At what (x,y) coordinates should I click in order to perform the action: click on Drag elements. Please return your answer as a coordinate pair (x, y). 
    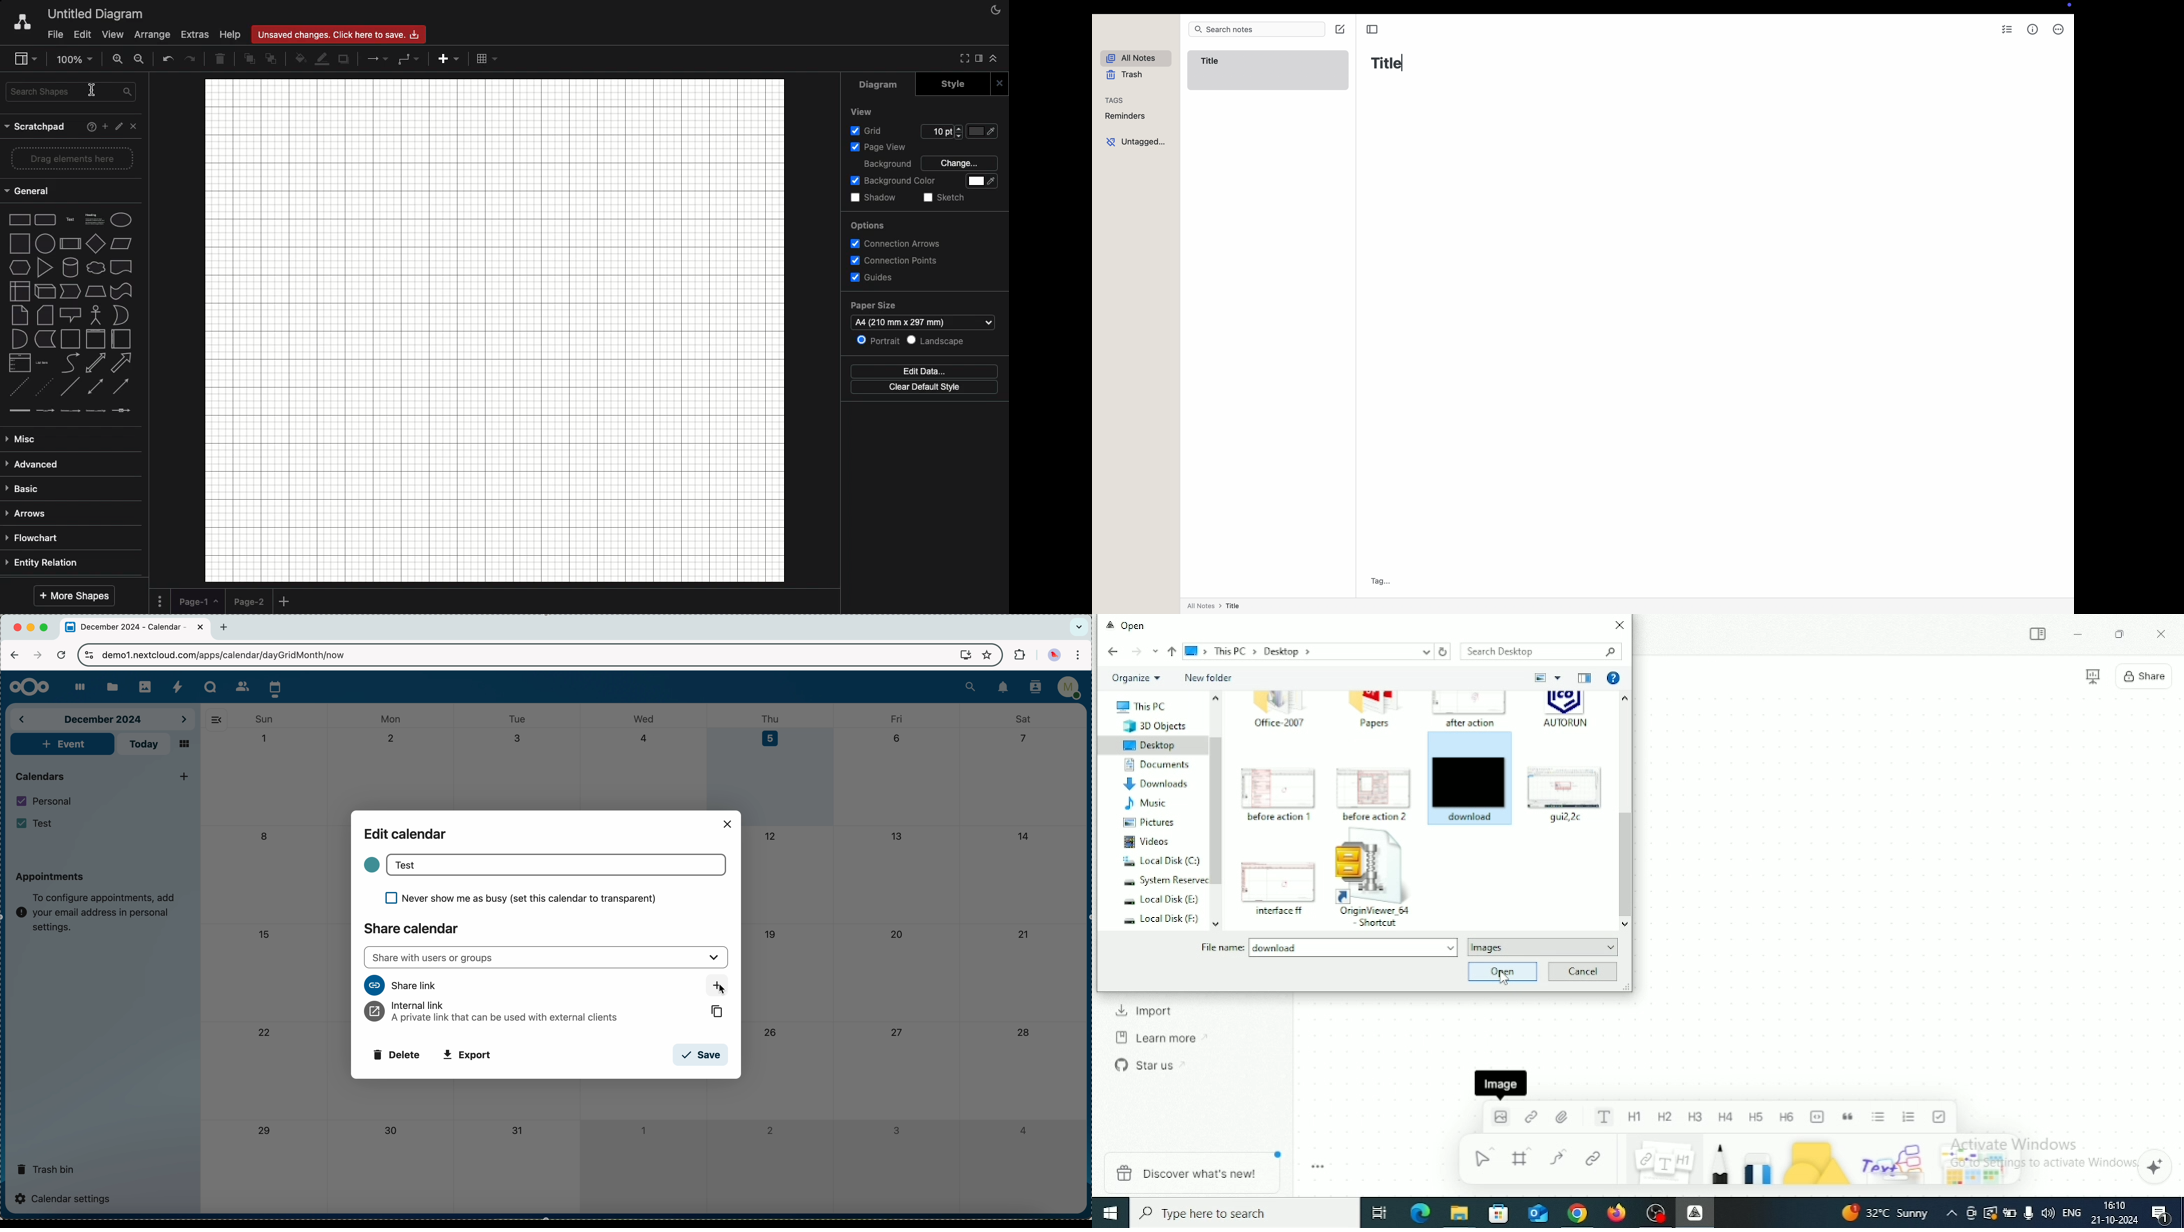
    Looking at the image, I should click on (74, 160).